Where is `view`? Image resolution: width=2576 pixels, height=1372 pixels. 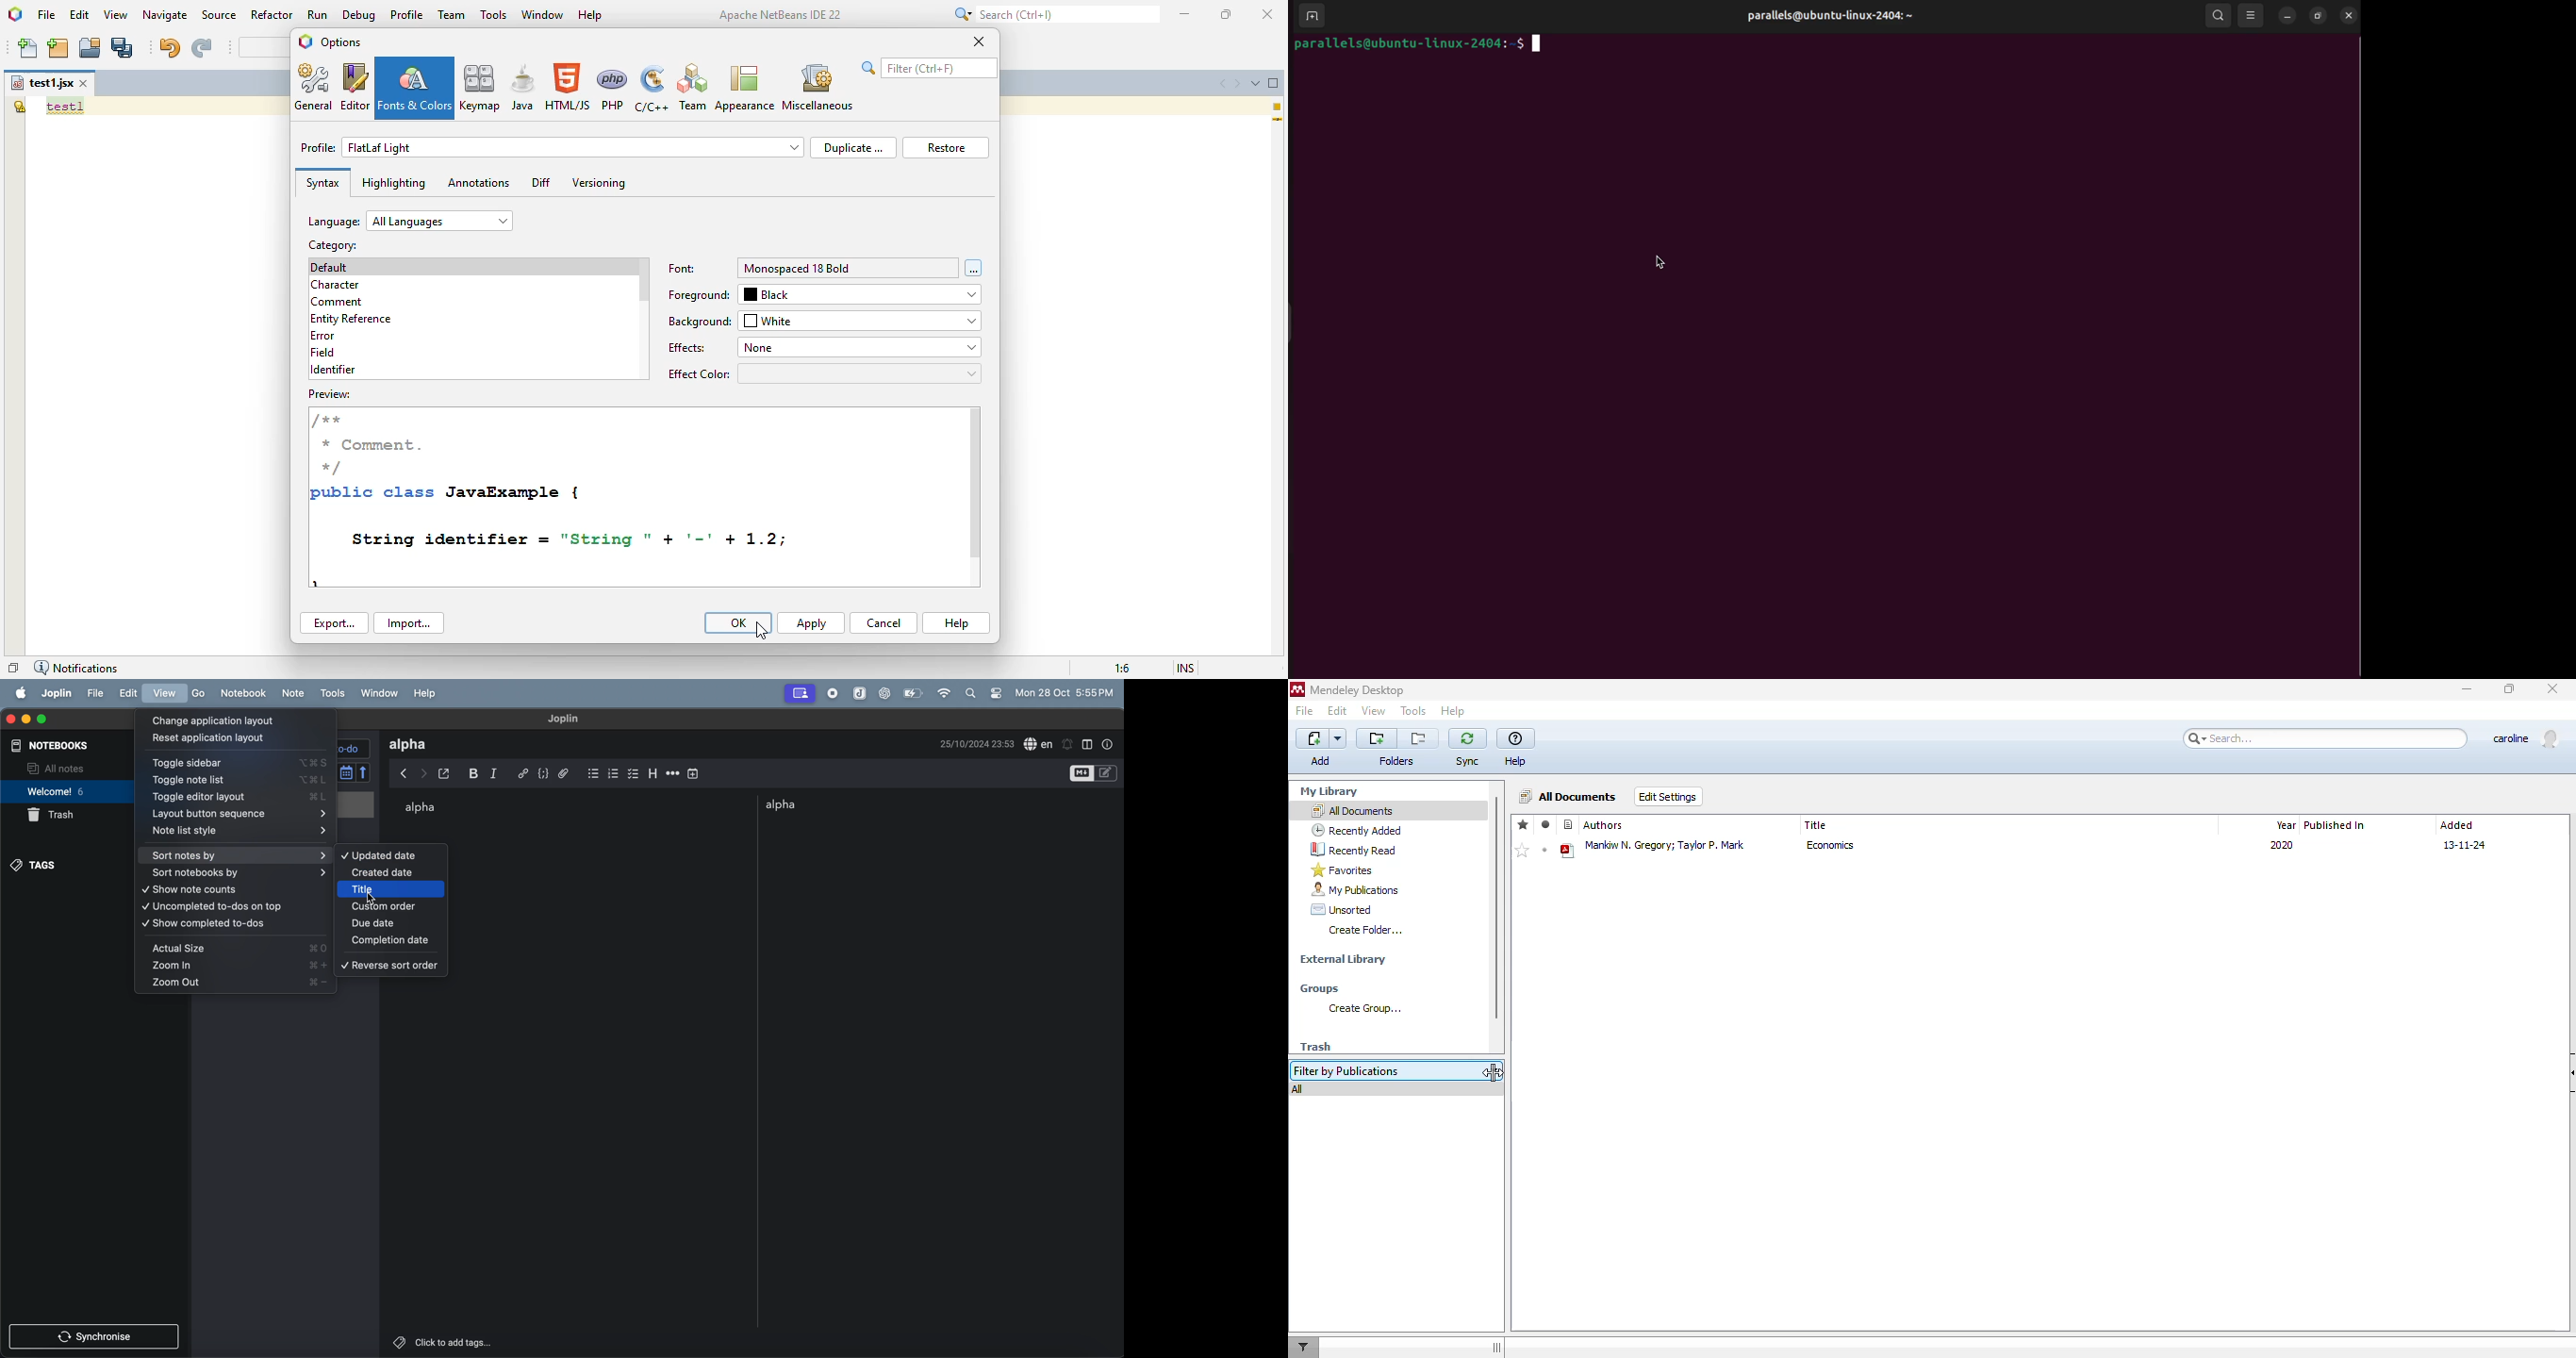
view is located at coordinates (166, 694).